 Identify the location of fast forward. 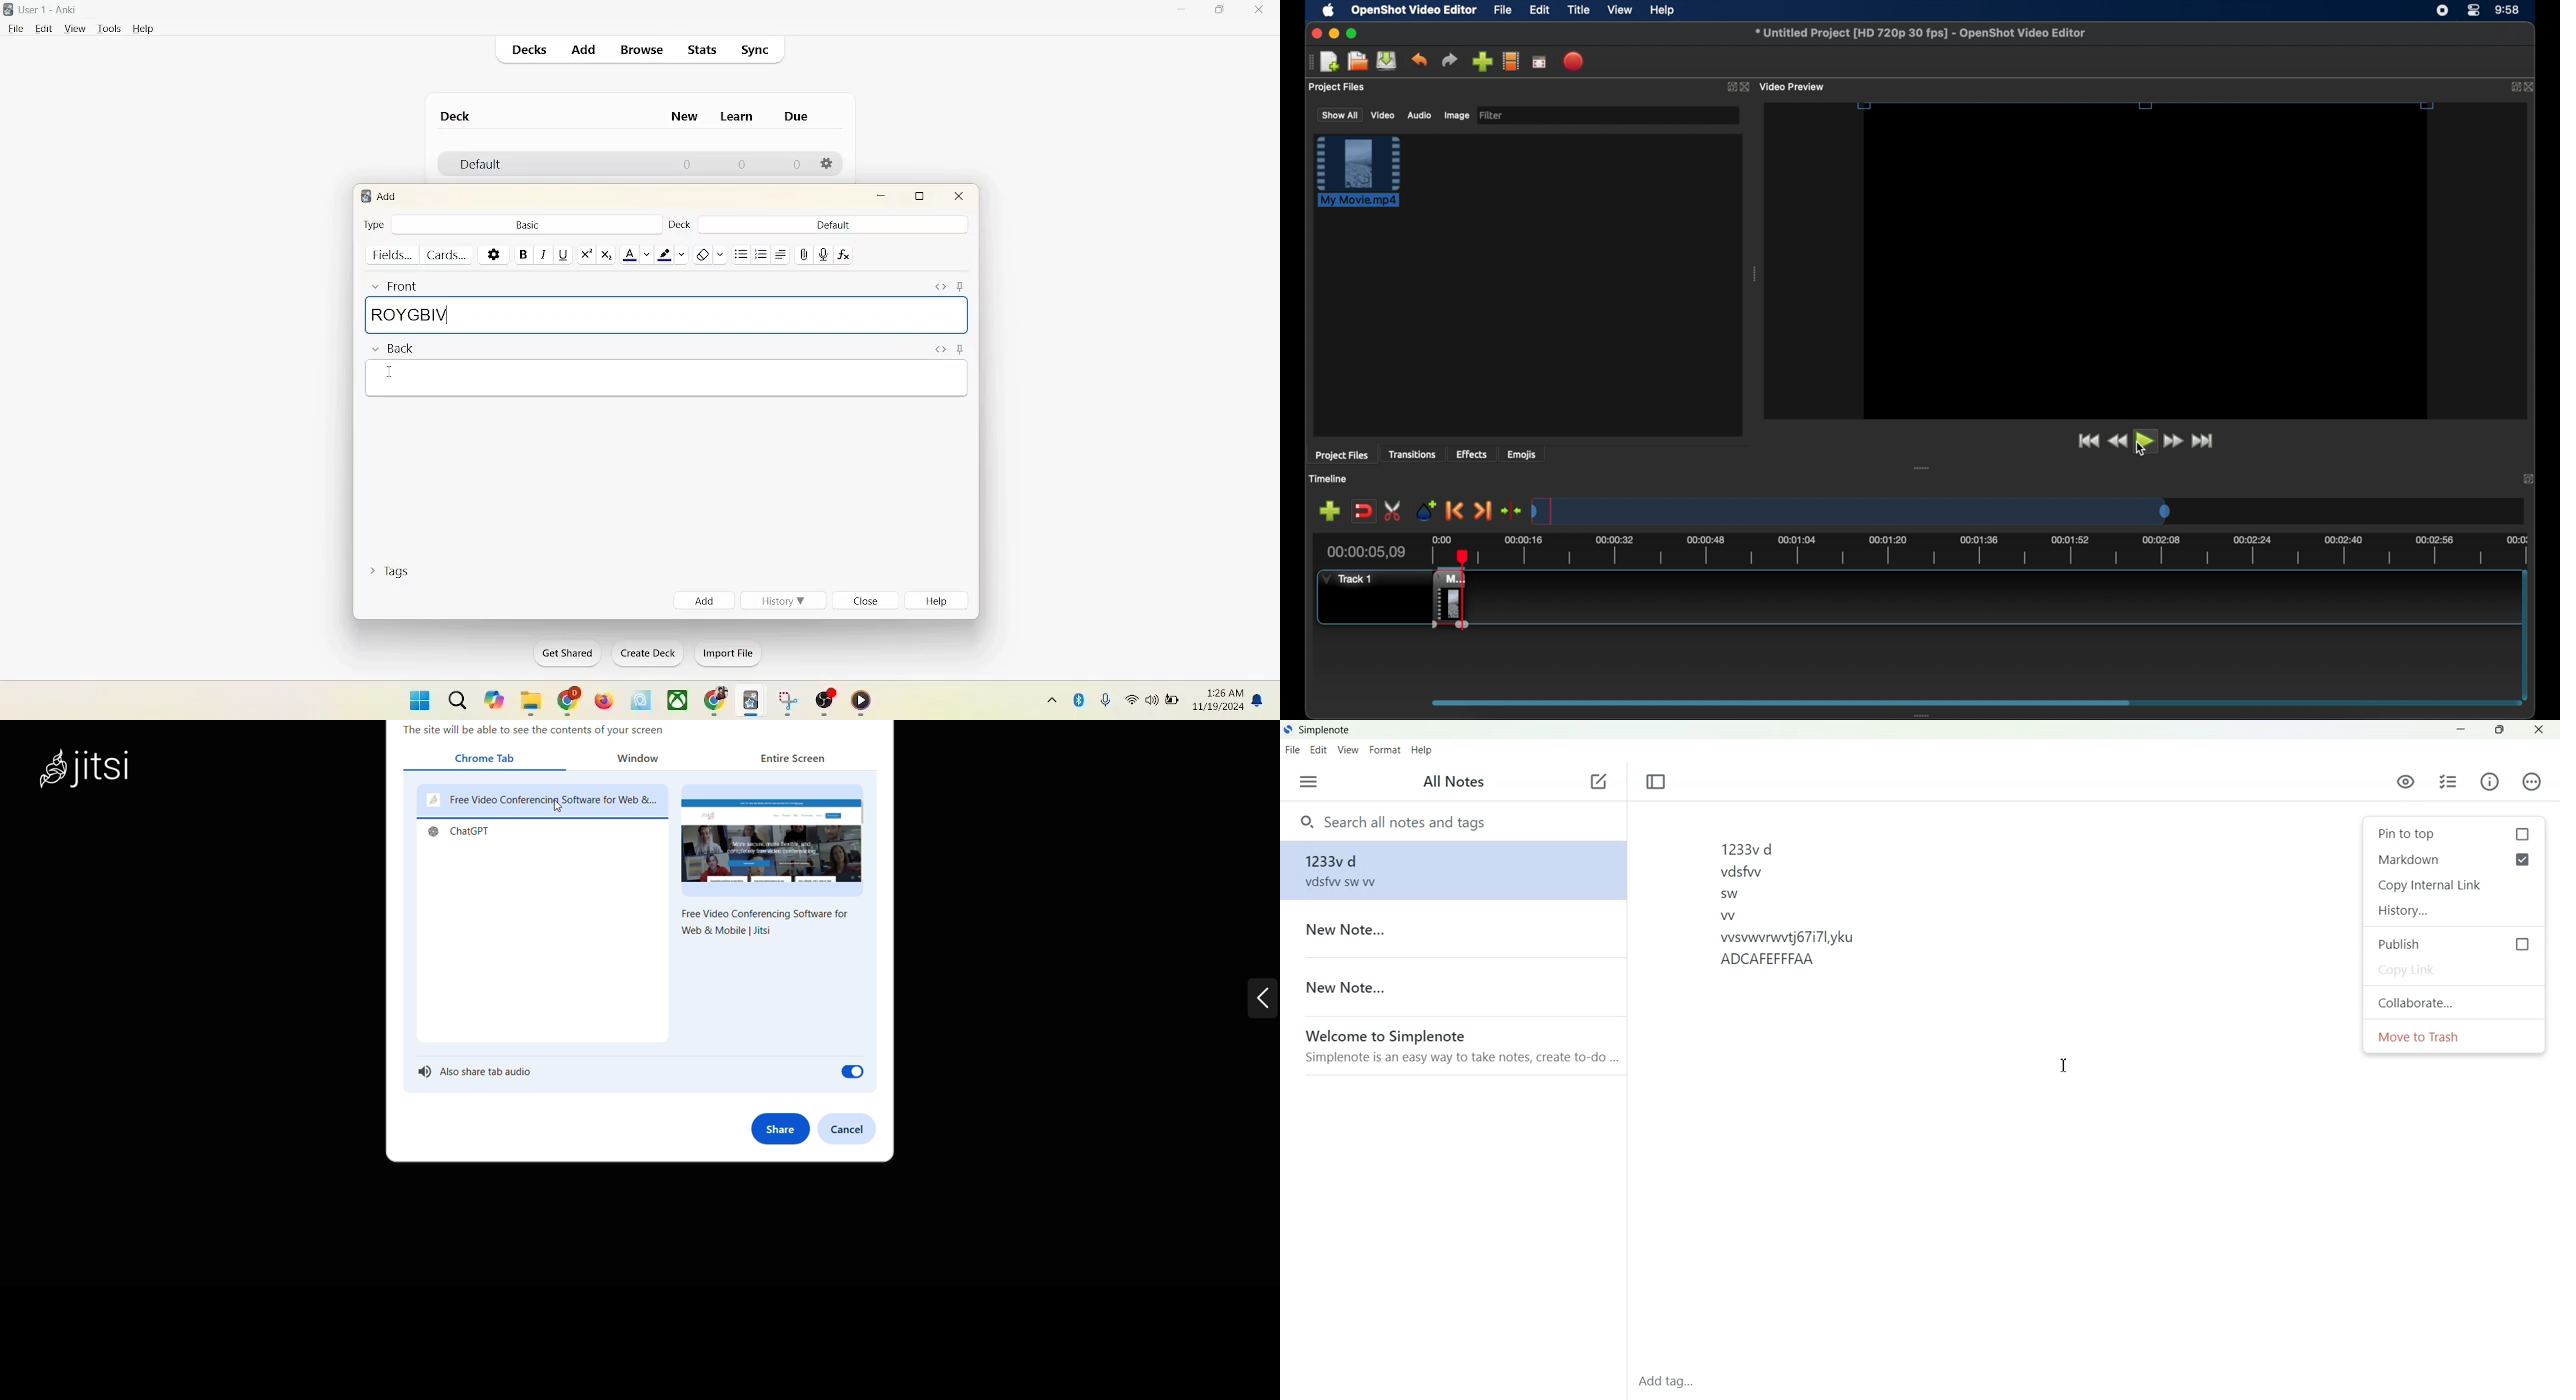
(2174, 441).